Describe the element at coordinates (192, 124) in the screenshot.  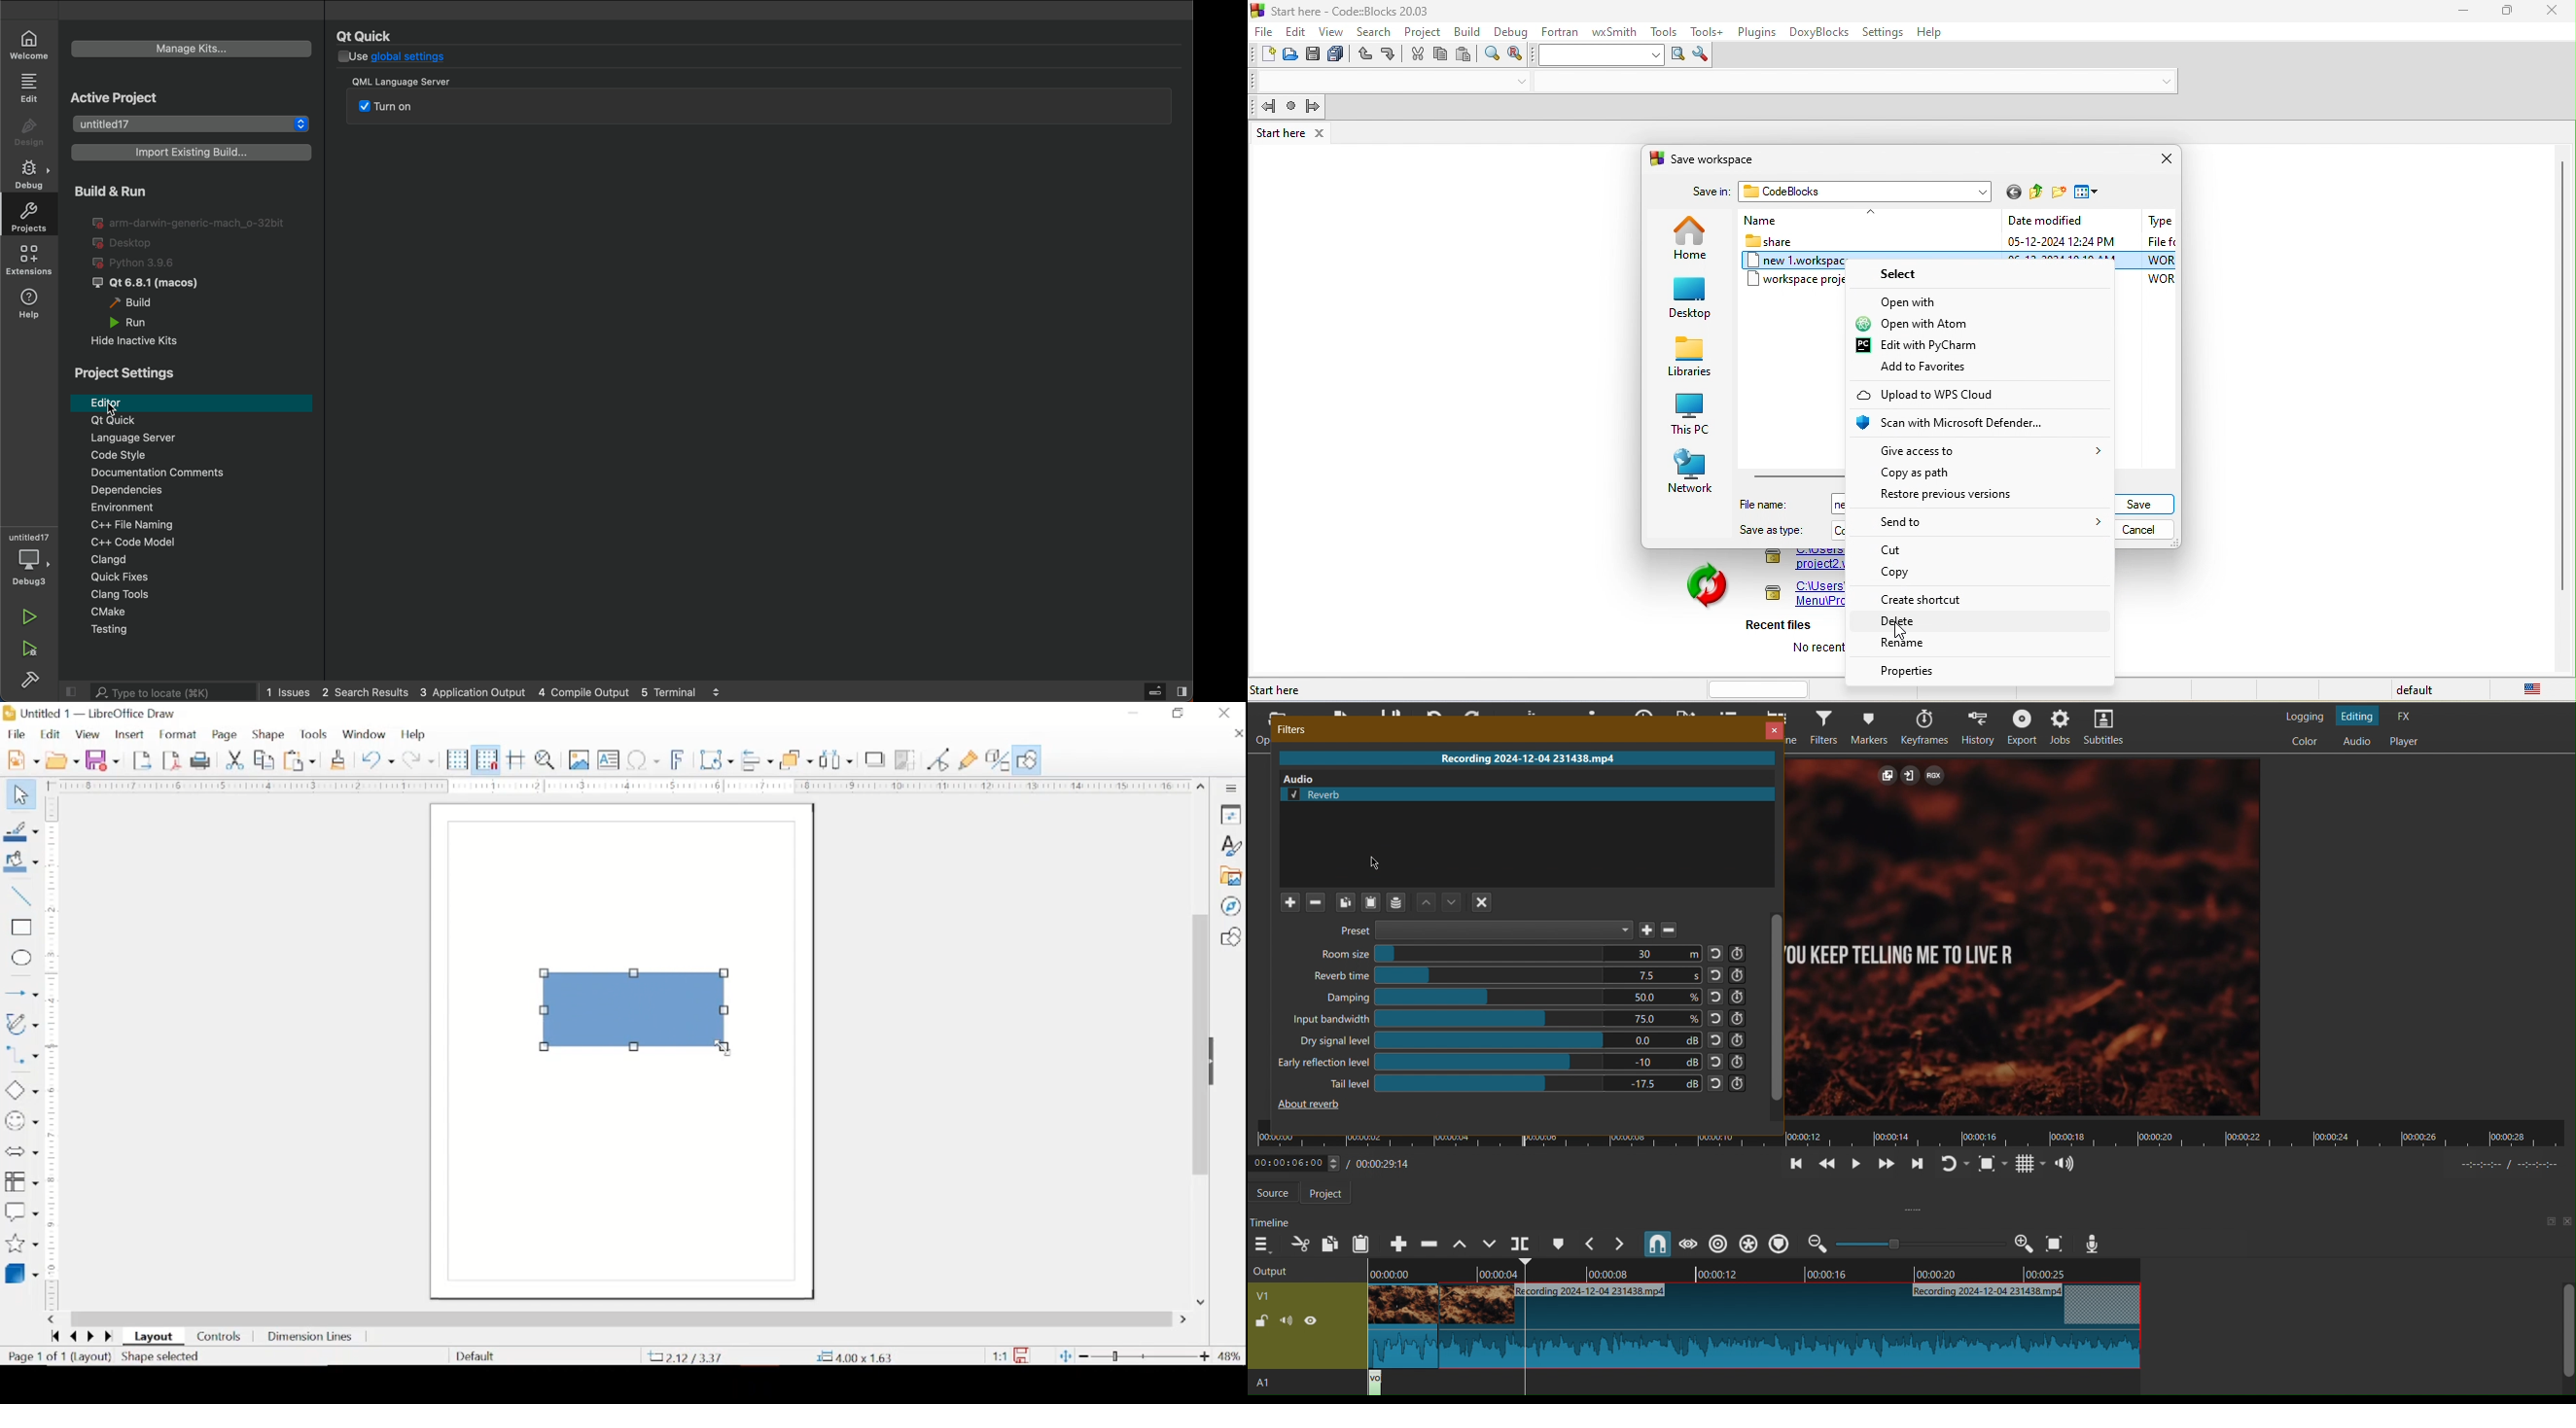
I see `select project` at that location.